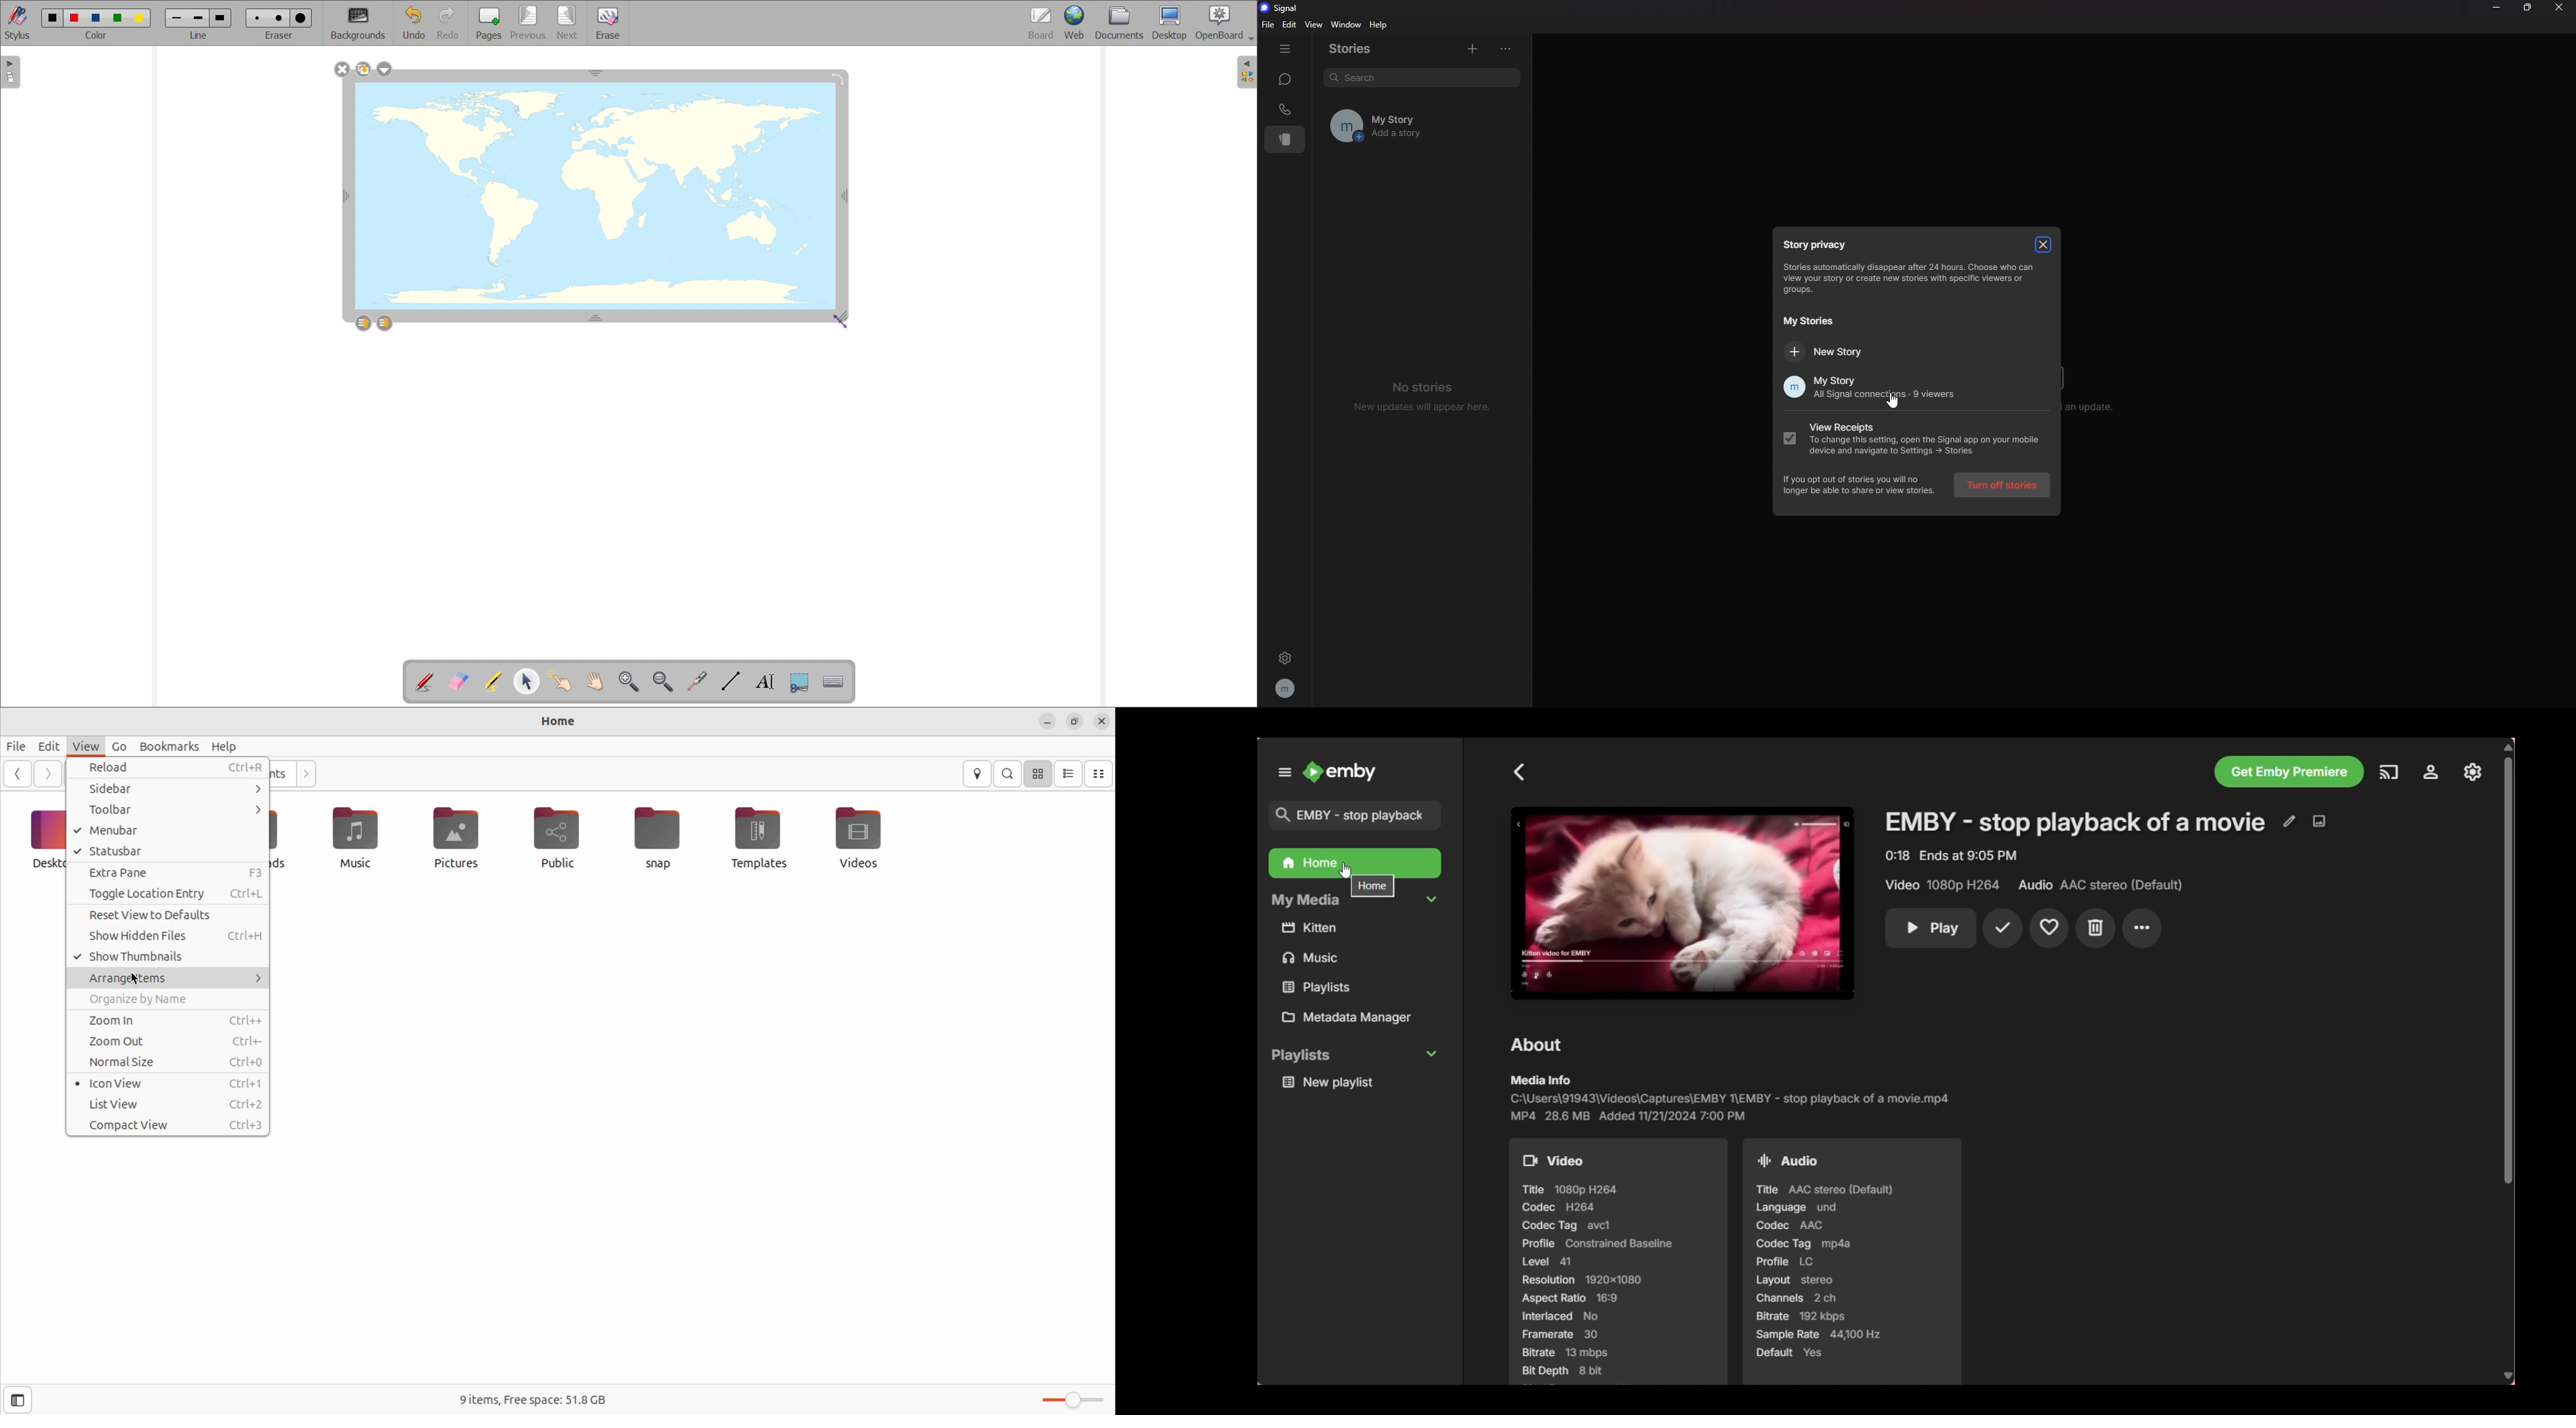 This screenshot has height=1428, width=2576. What do you see at coordinates (1224, 23) in the screenshot?
I see `openboard settings` at bounding box center [1224, 23].